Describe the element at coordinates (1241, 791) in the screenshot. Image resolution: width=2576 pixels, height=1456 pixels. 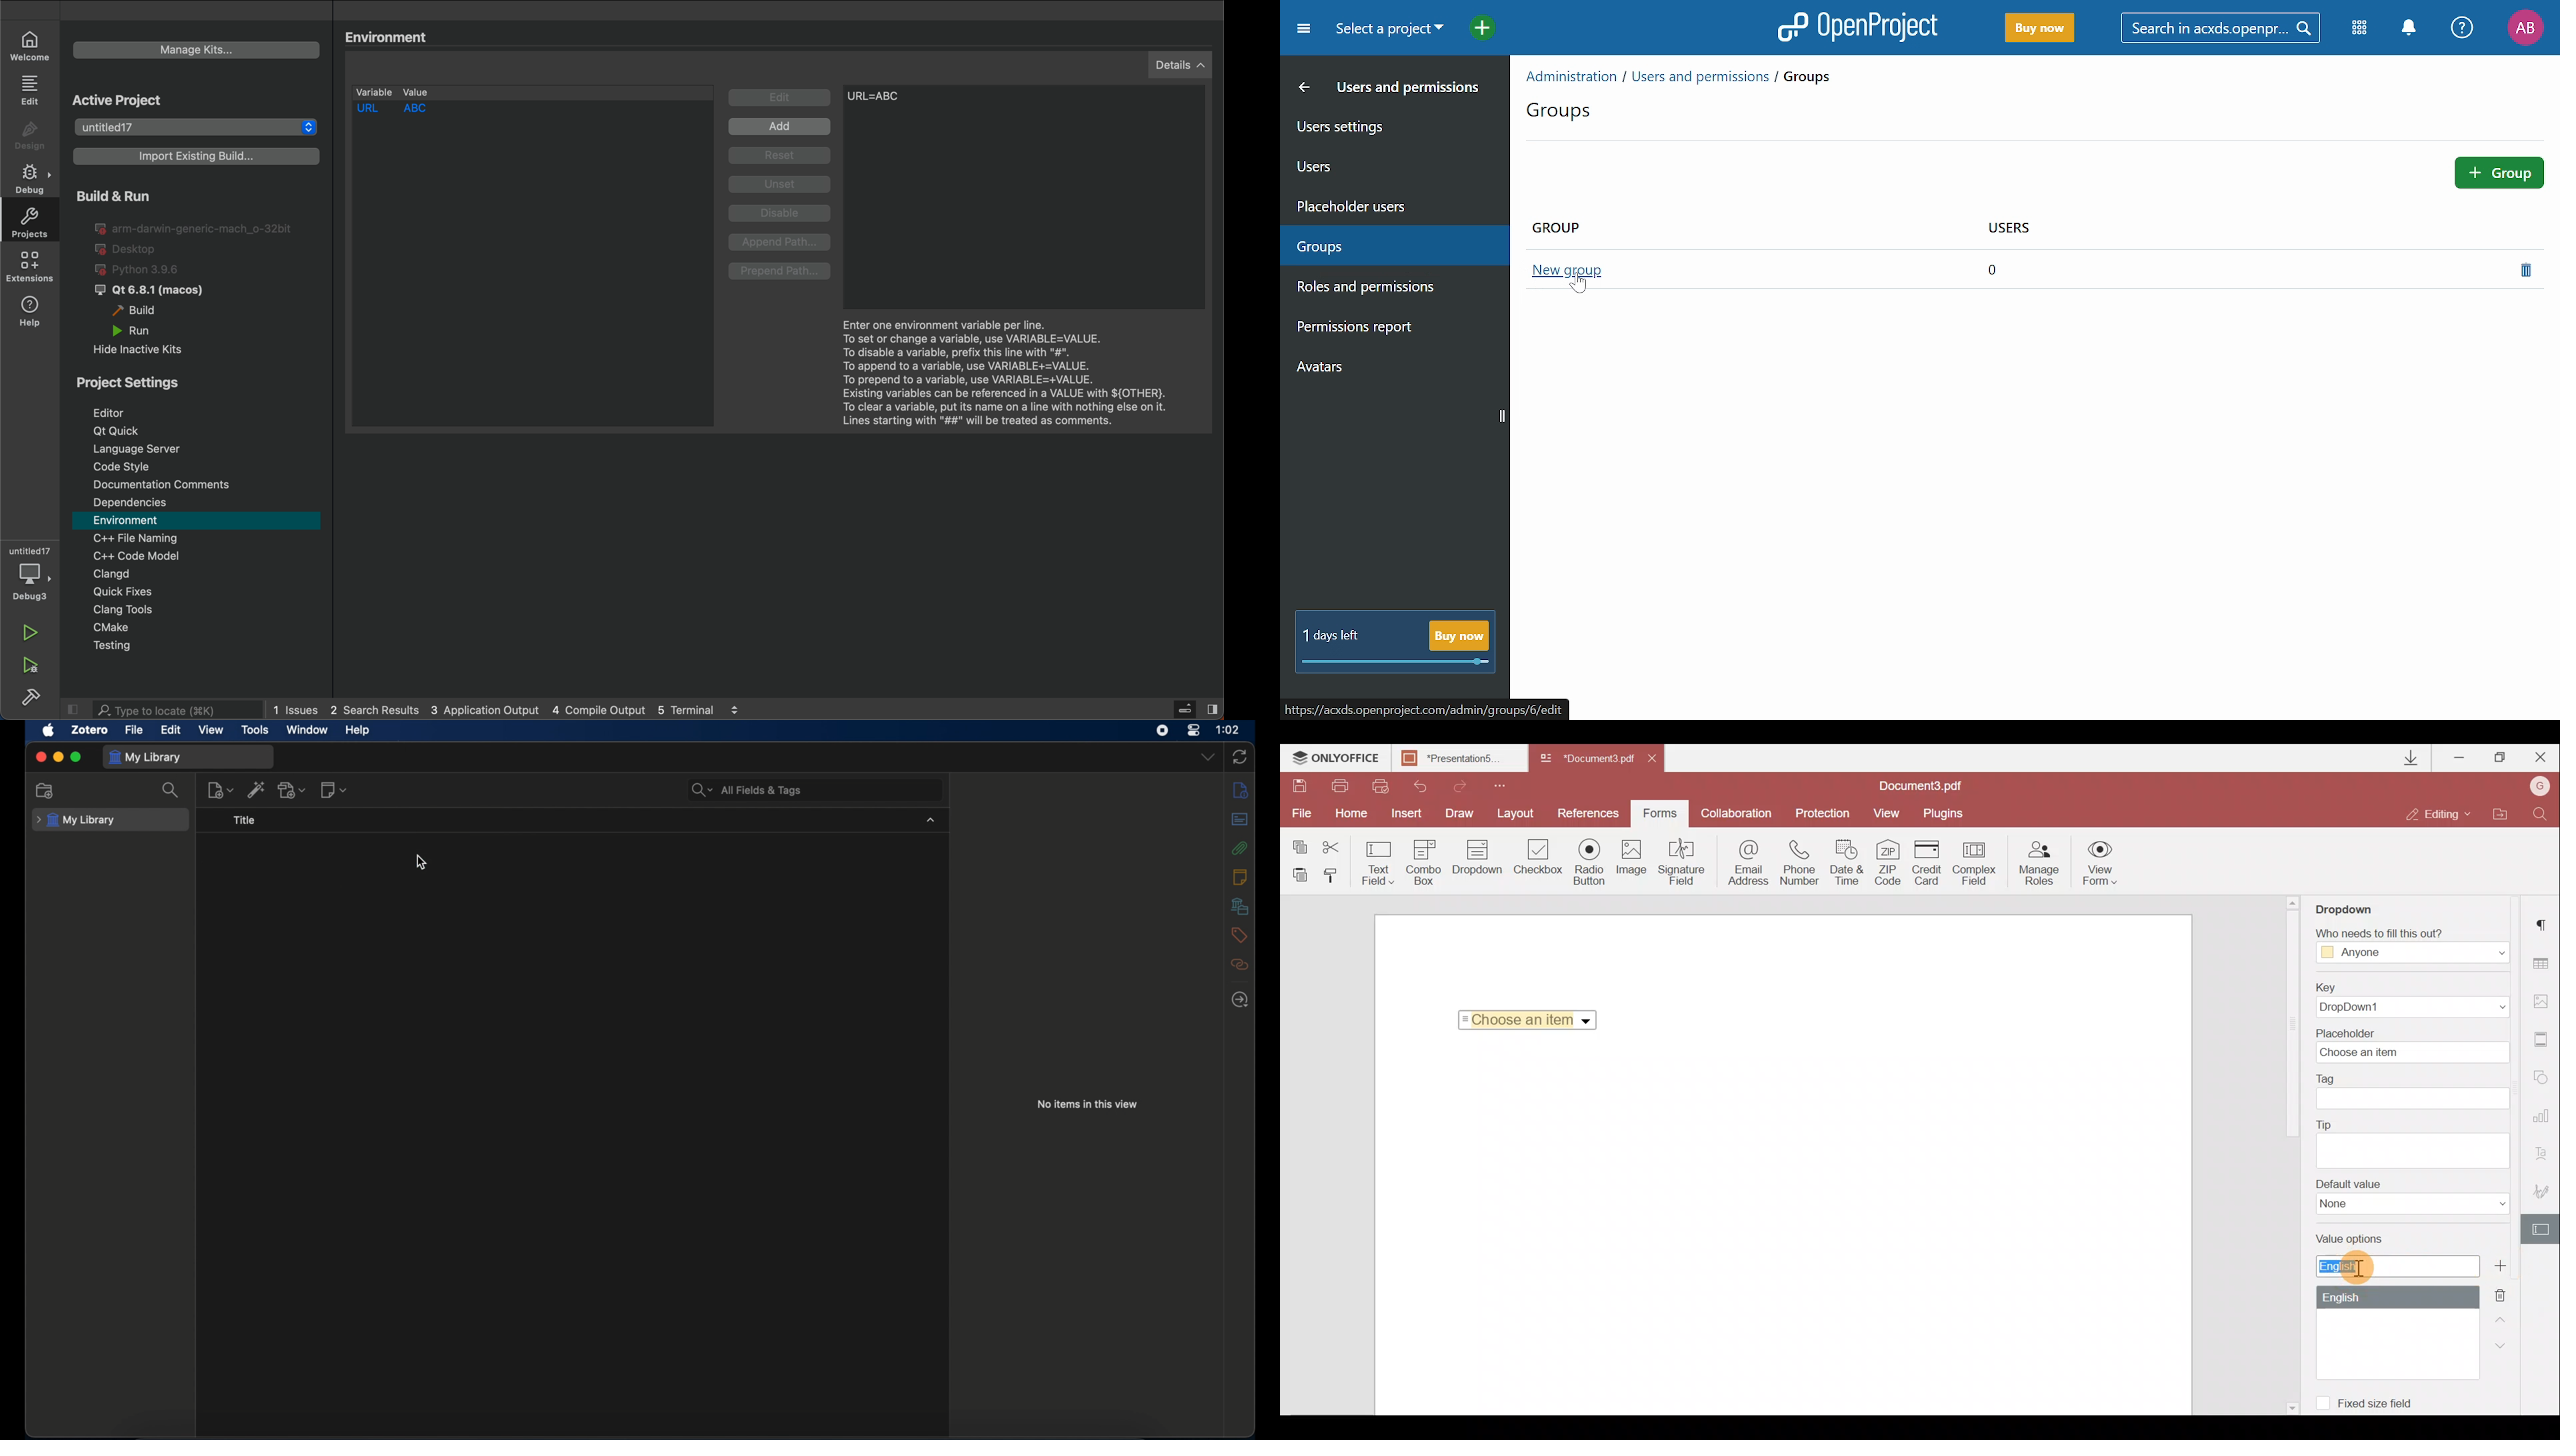
I see `info` at that location.